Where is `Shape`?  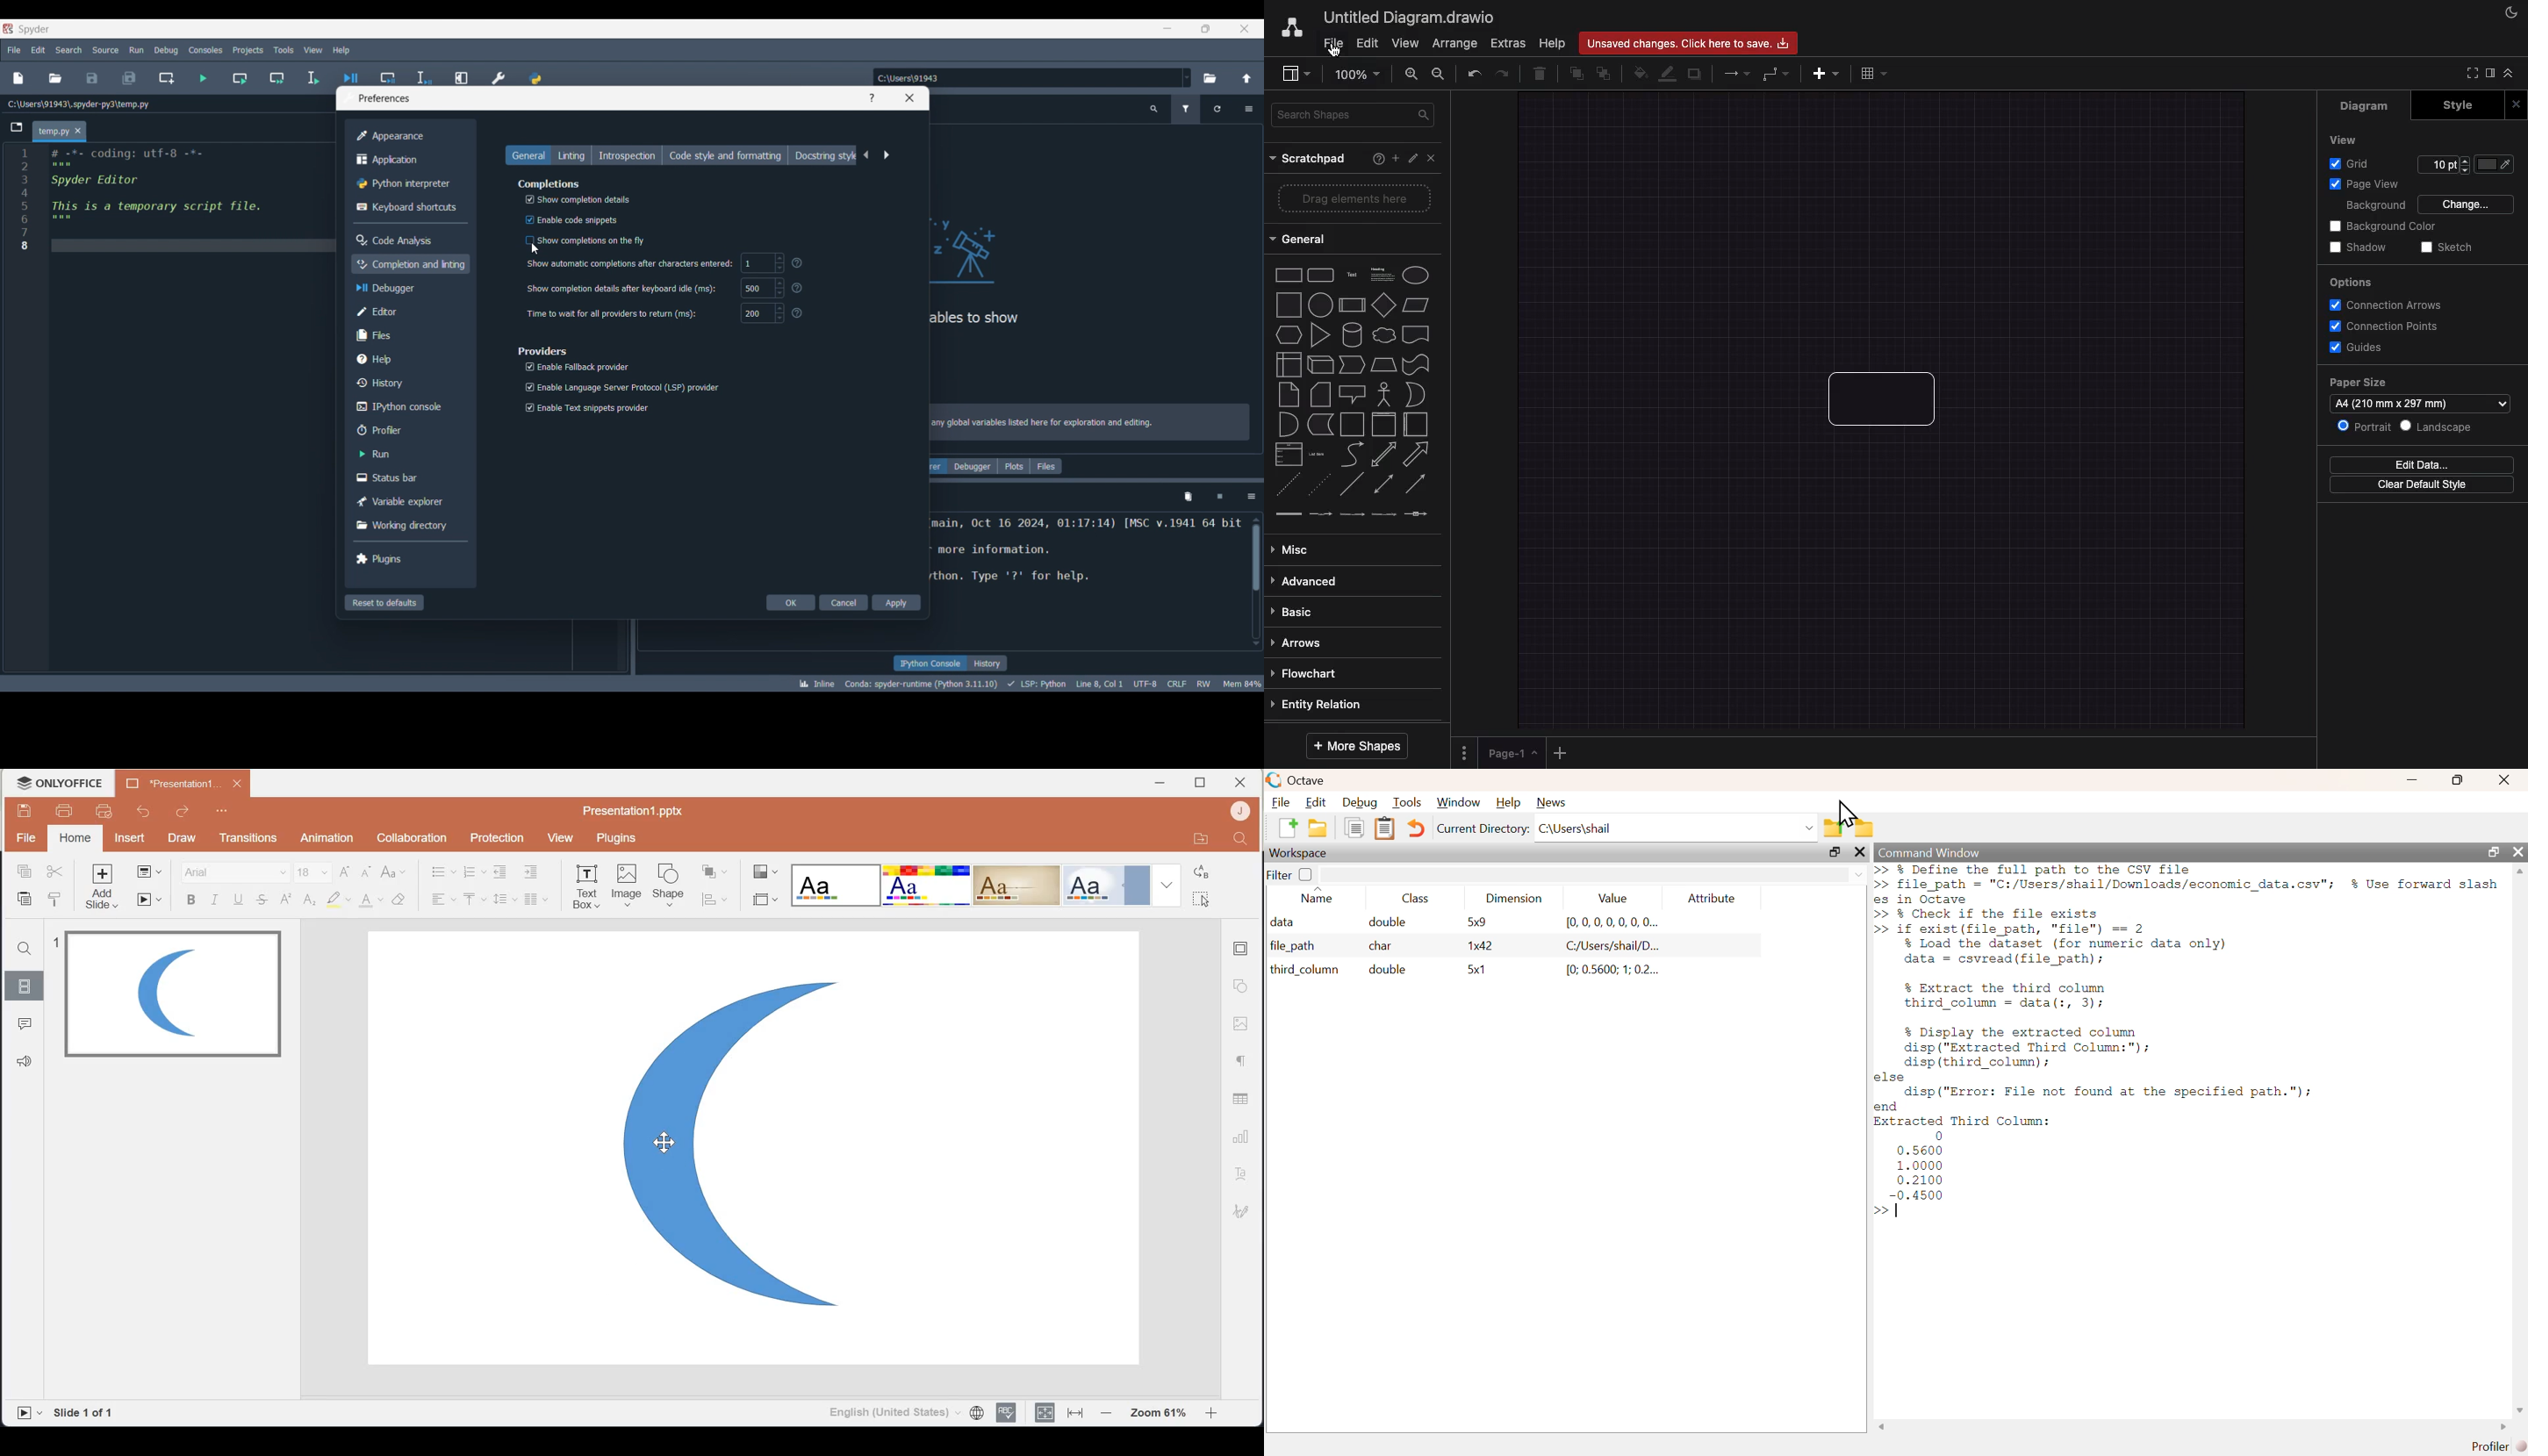
Shape is located at coordinates (1244, 983).